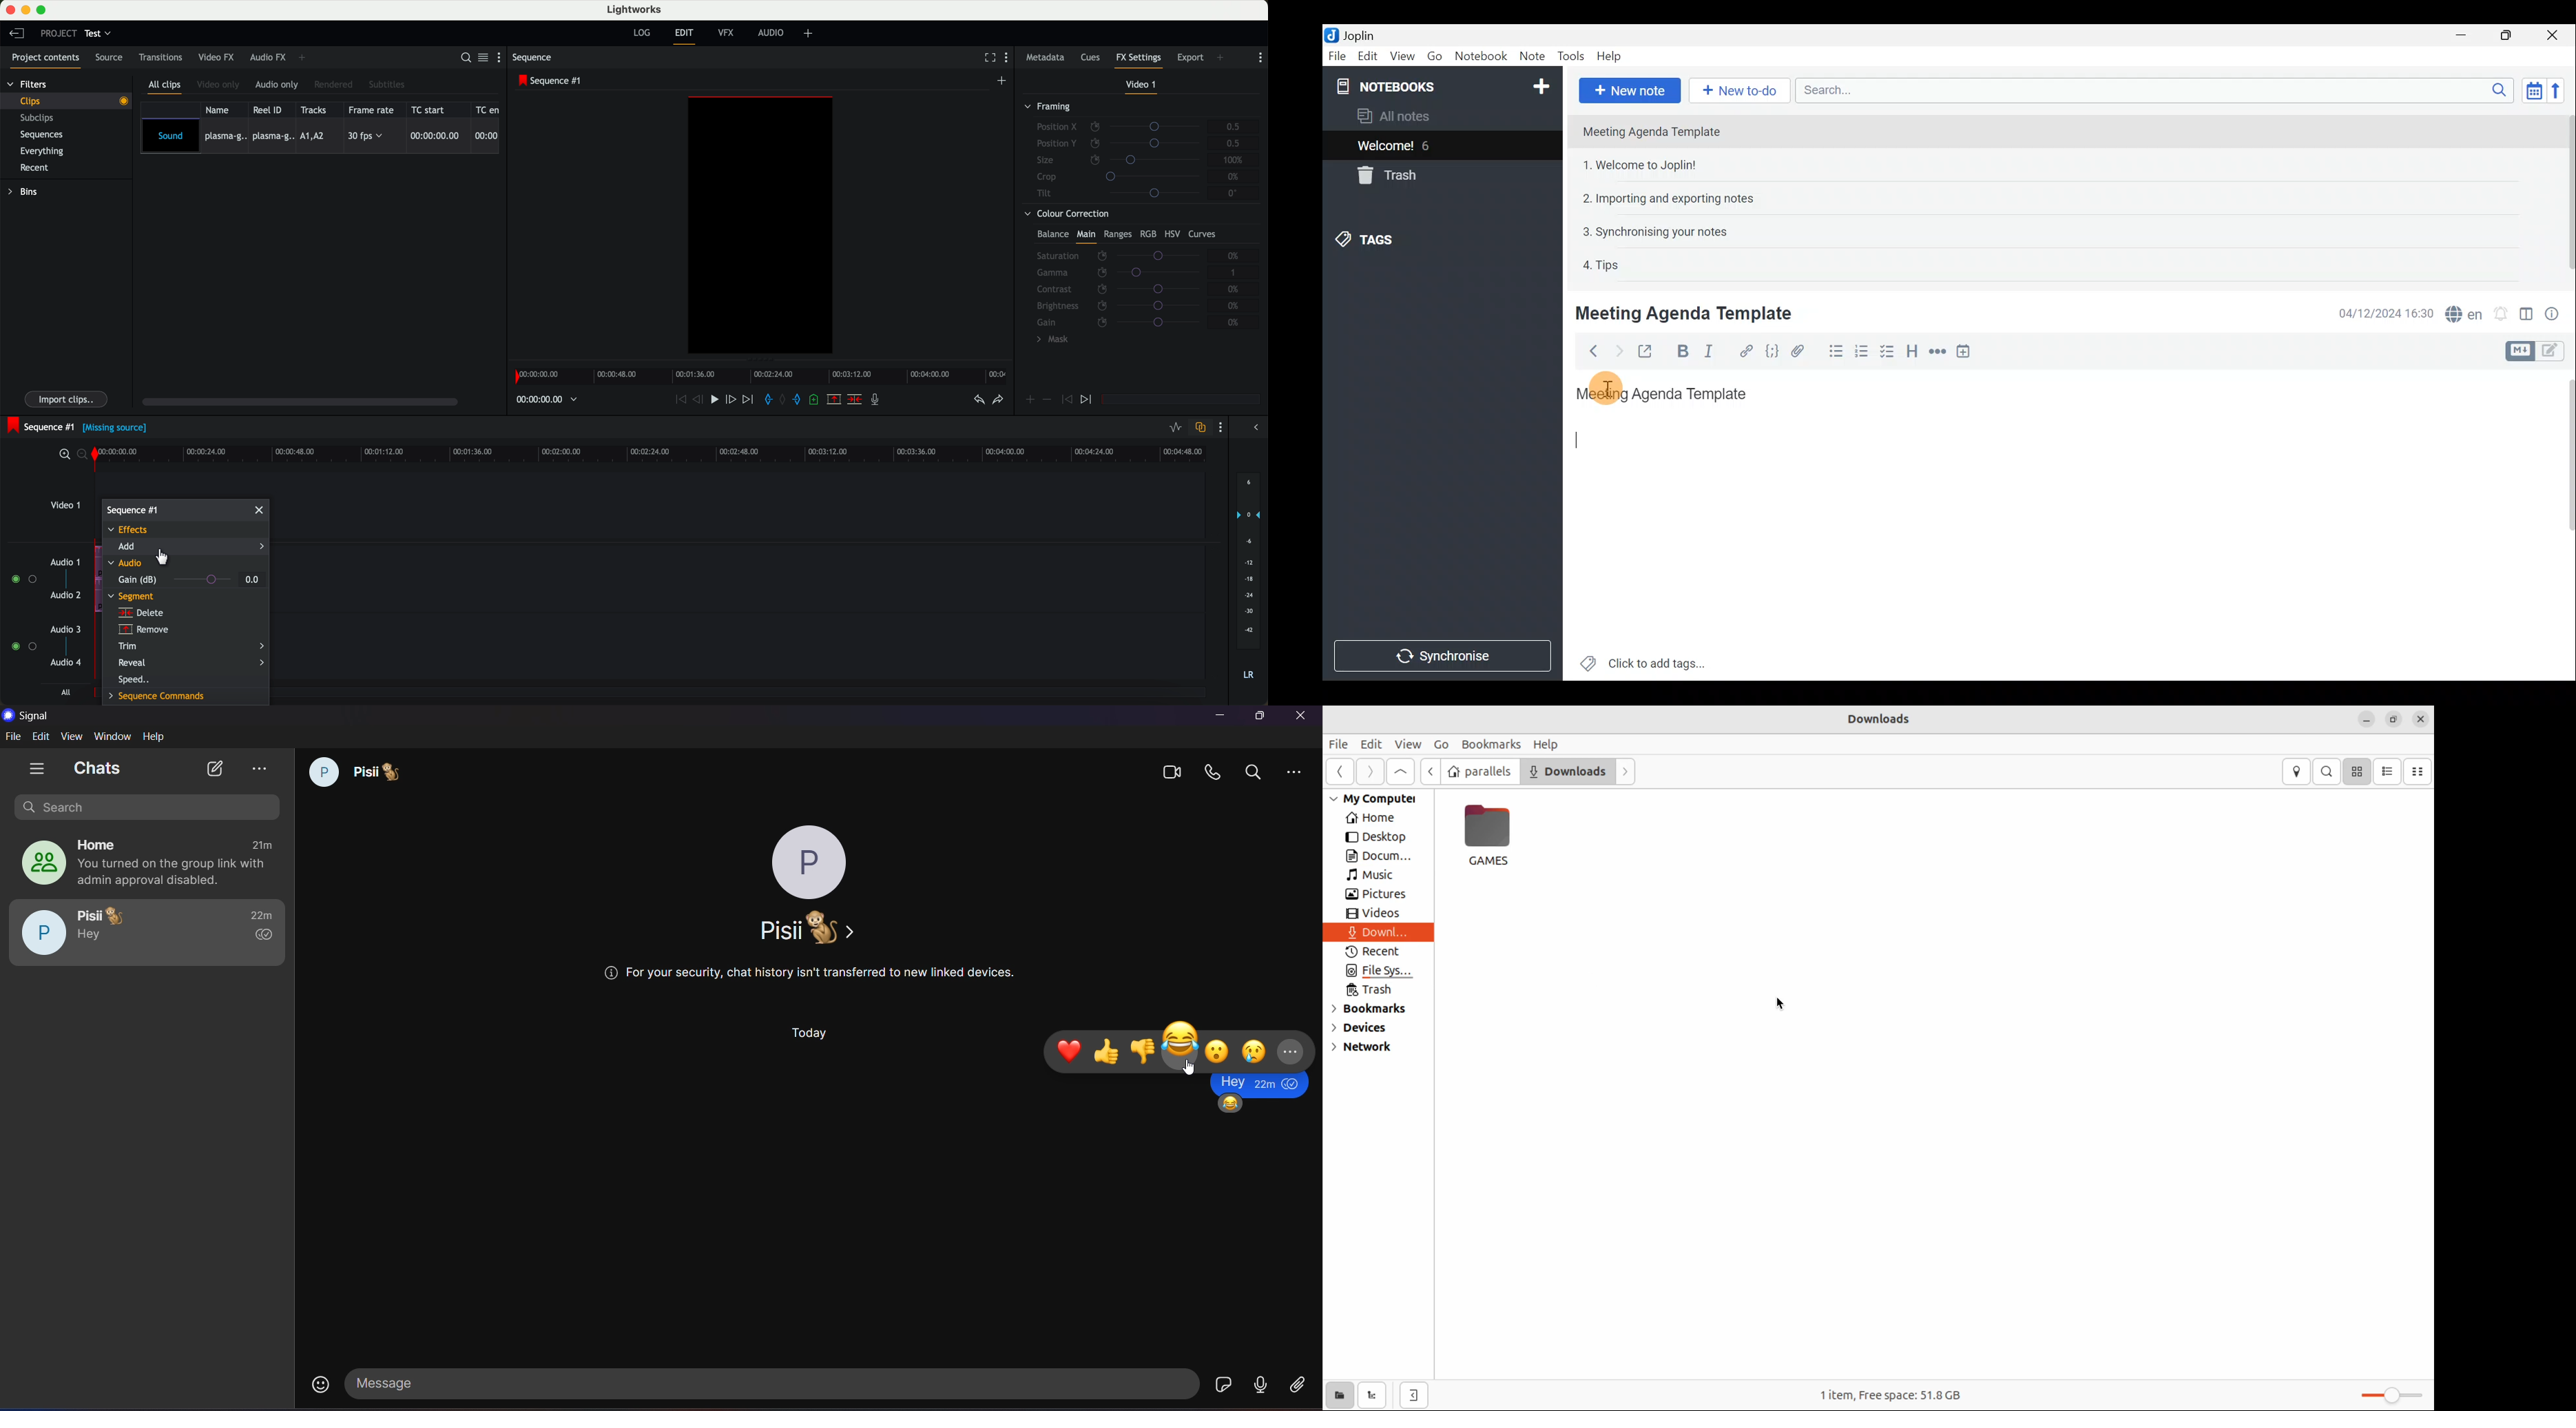 The height and width of the screenshot is (1428, 2576). What do you see at coordinates (1607, 388) in the screenshot?
I see `` at bounding box center [1607, 388].